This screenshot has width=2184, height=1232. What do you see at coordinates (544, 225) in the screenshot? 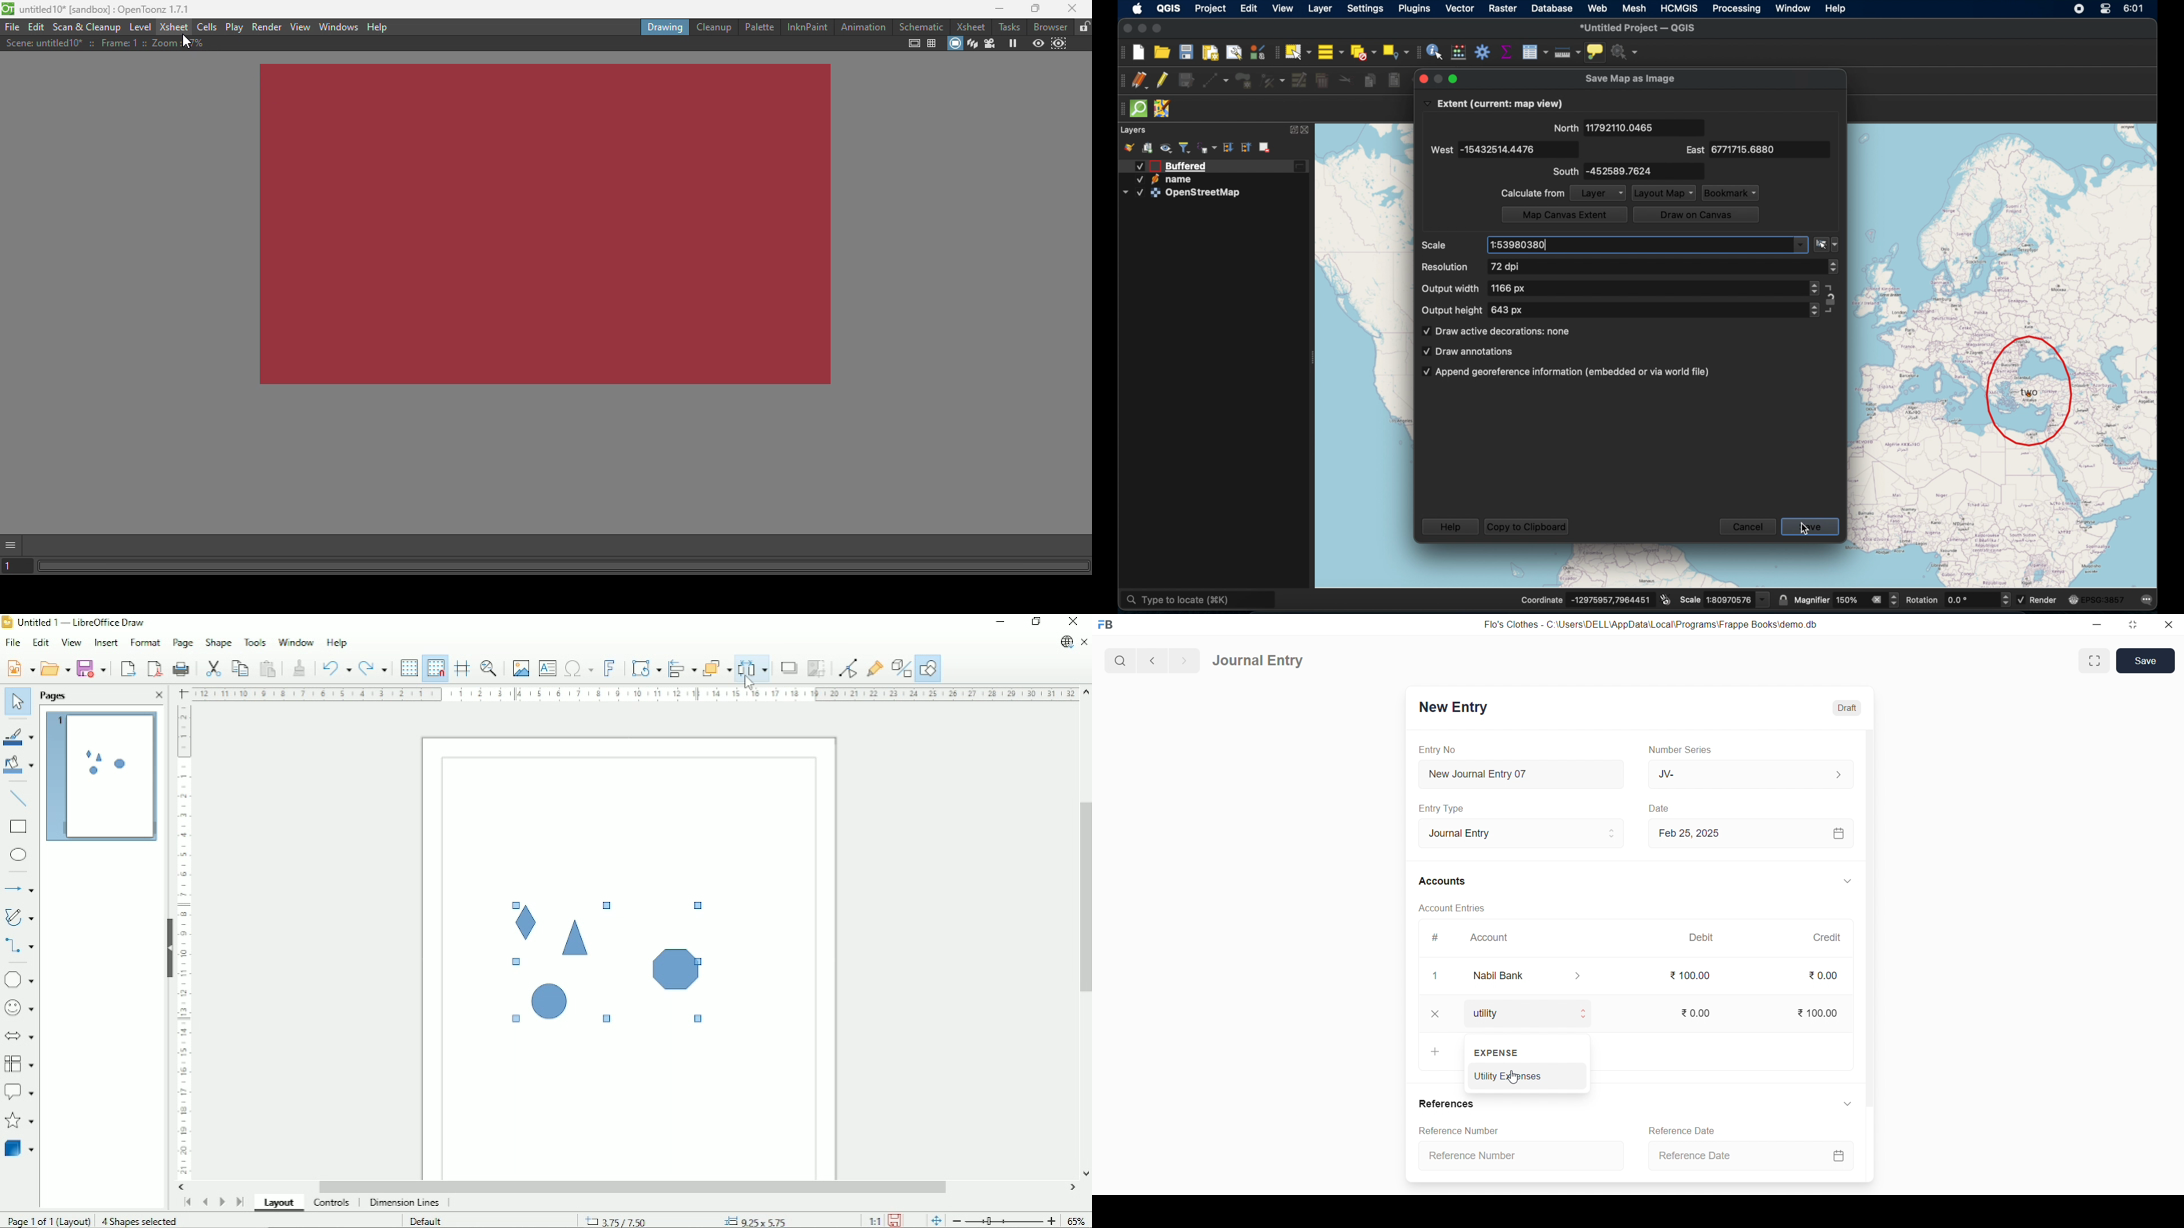
I see `Canvas` at bounding box center [544, 225].